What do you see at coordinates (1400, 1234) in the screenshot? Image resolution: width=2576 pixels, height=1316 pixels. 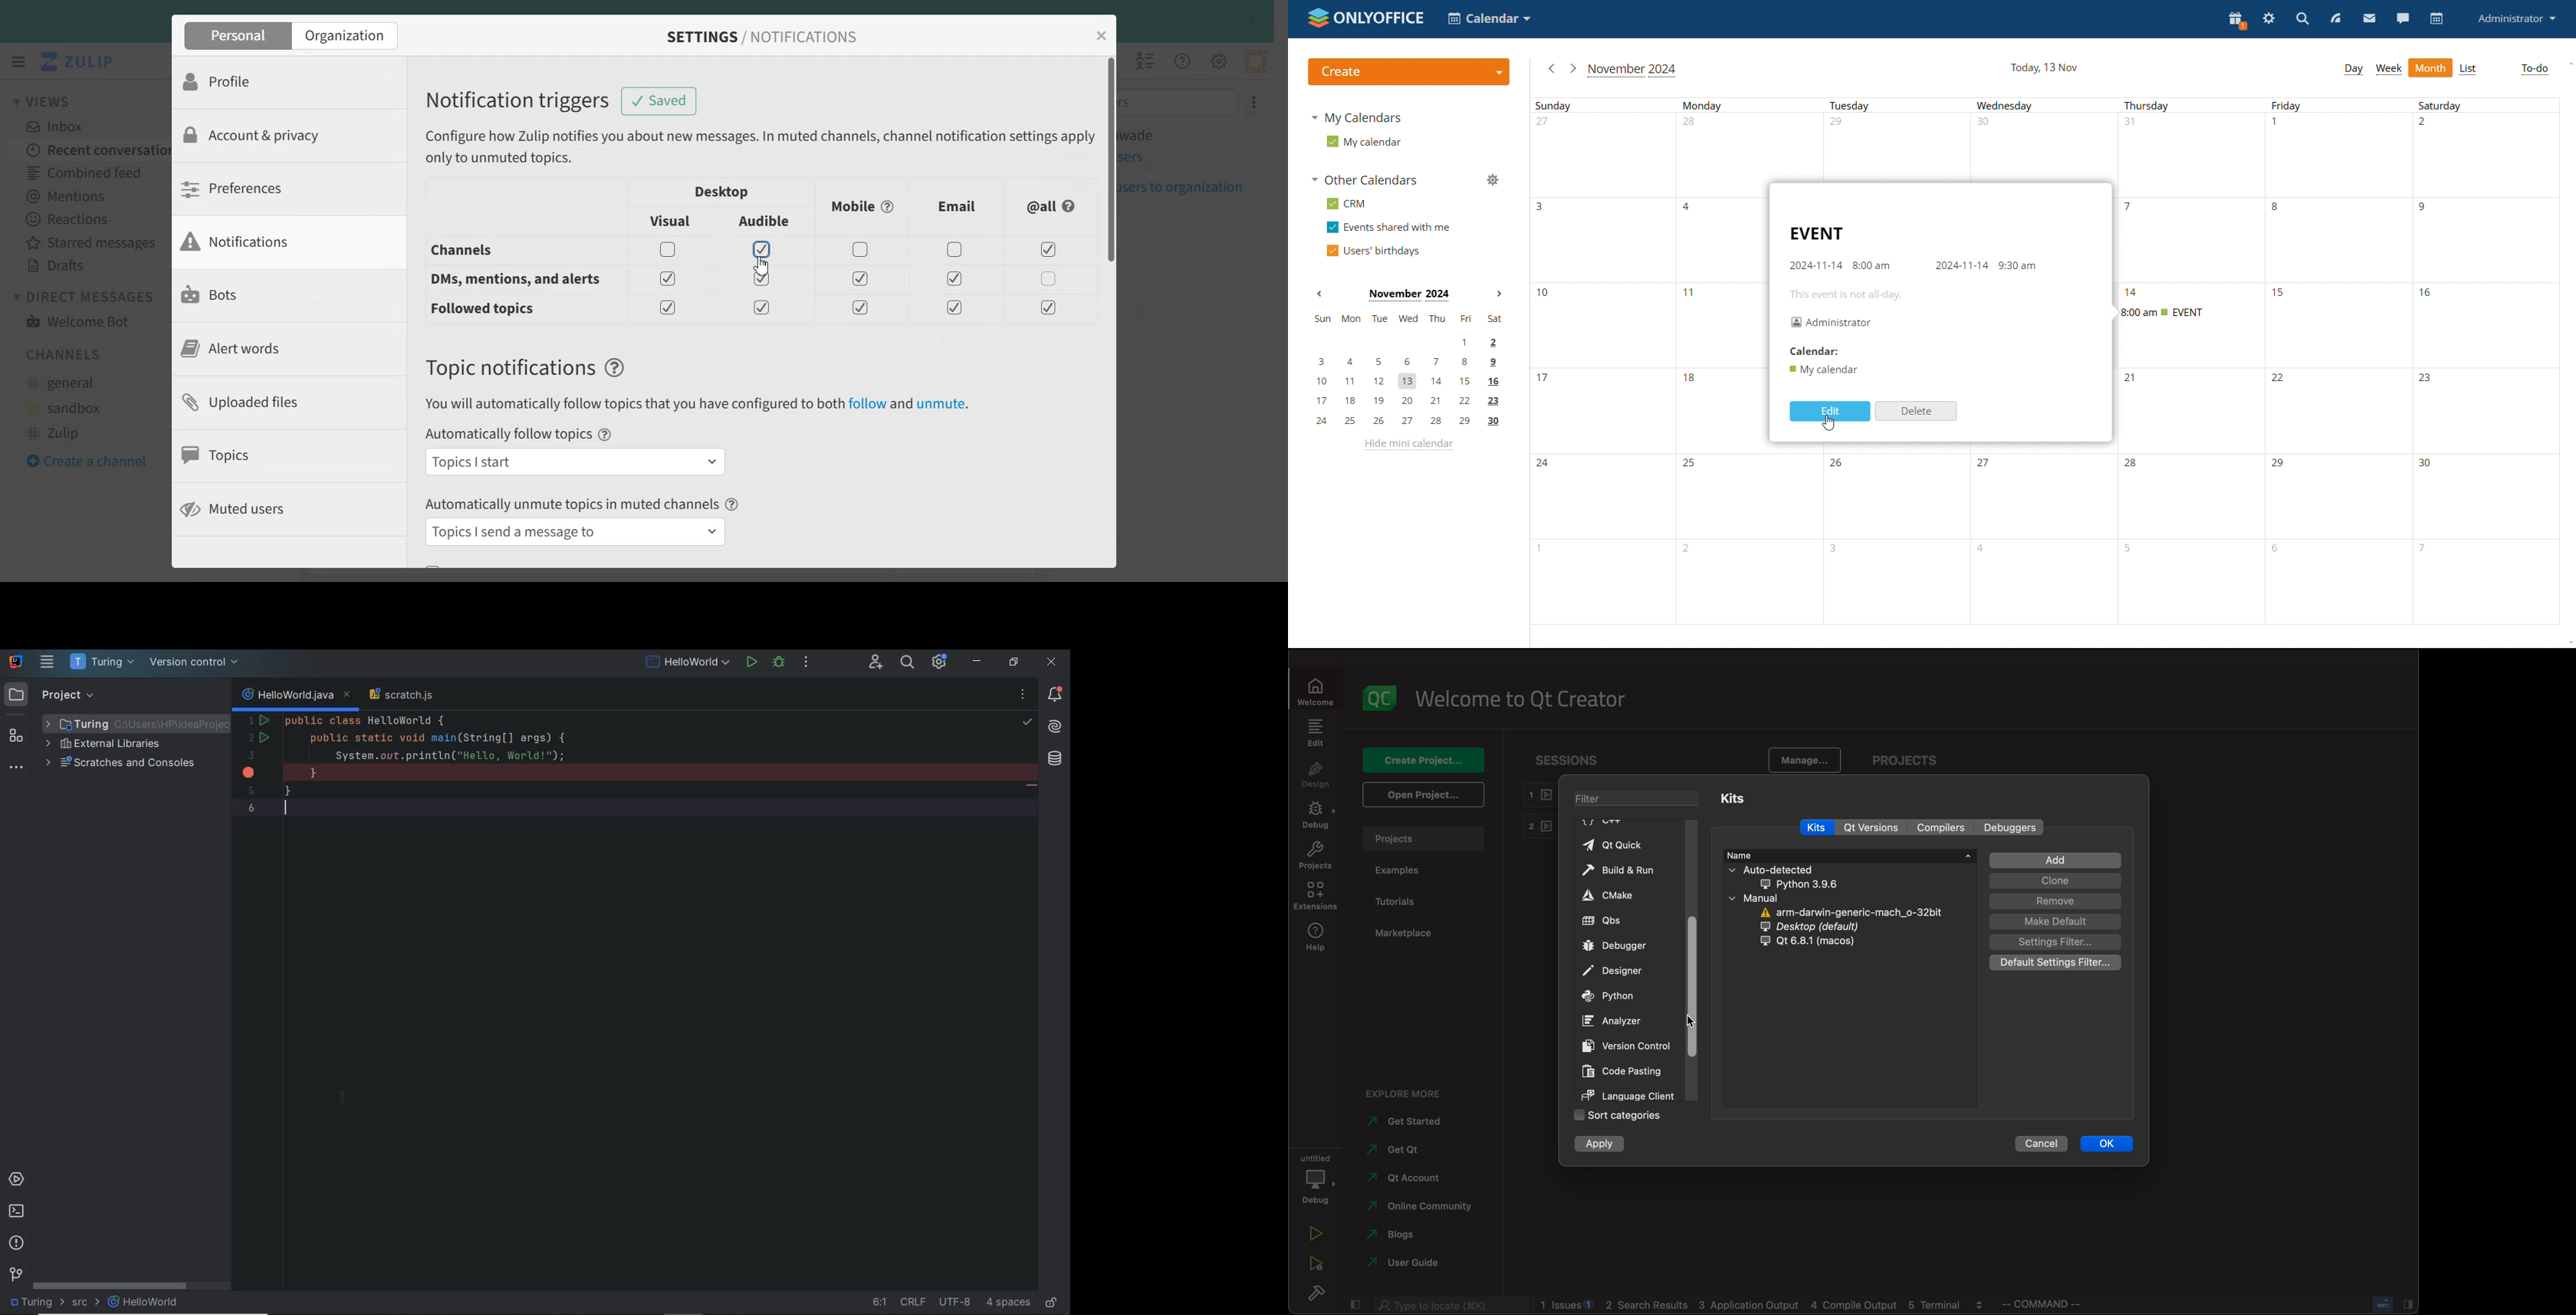 I see `blogs` at bounding box center [1400, 1234].